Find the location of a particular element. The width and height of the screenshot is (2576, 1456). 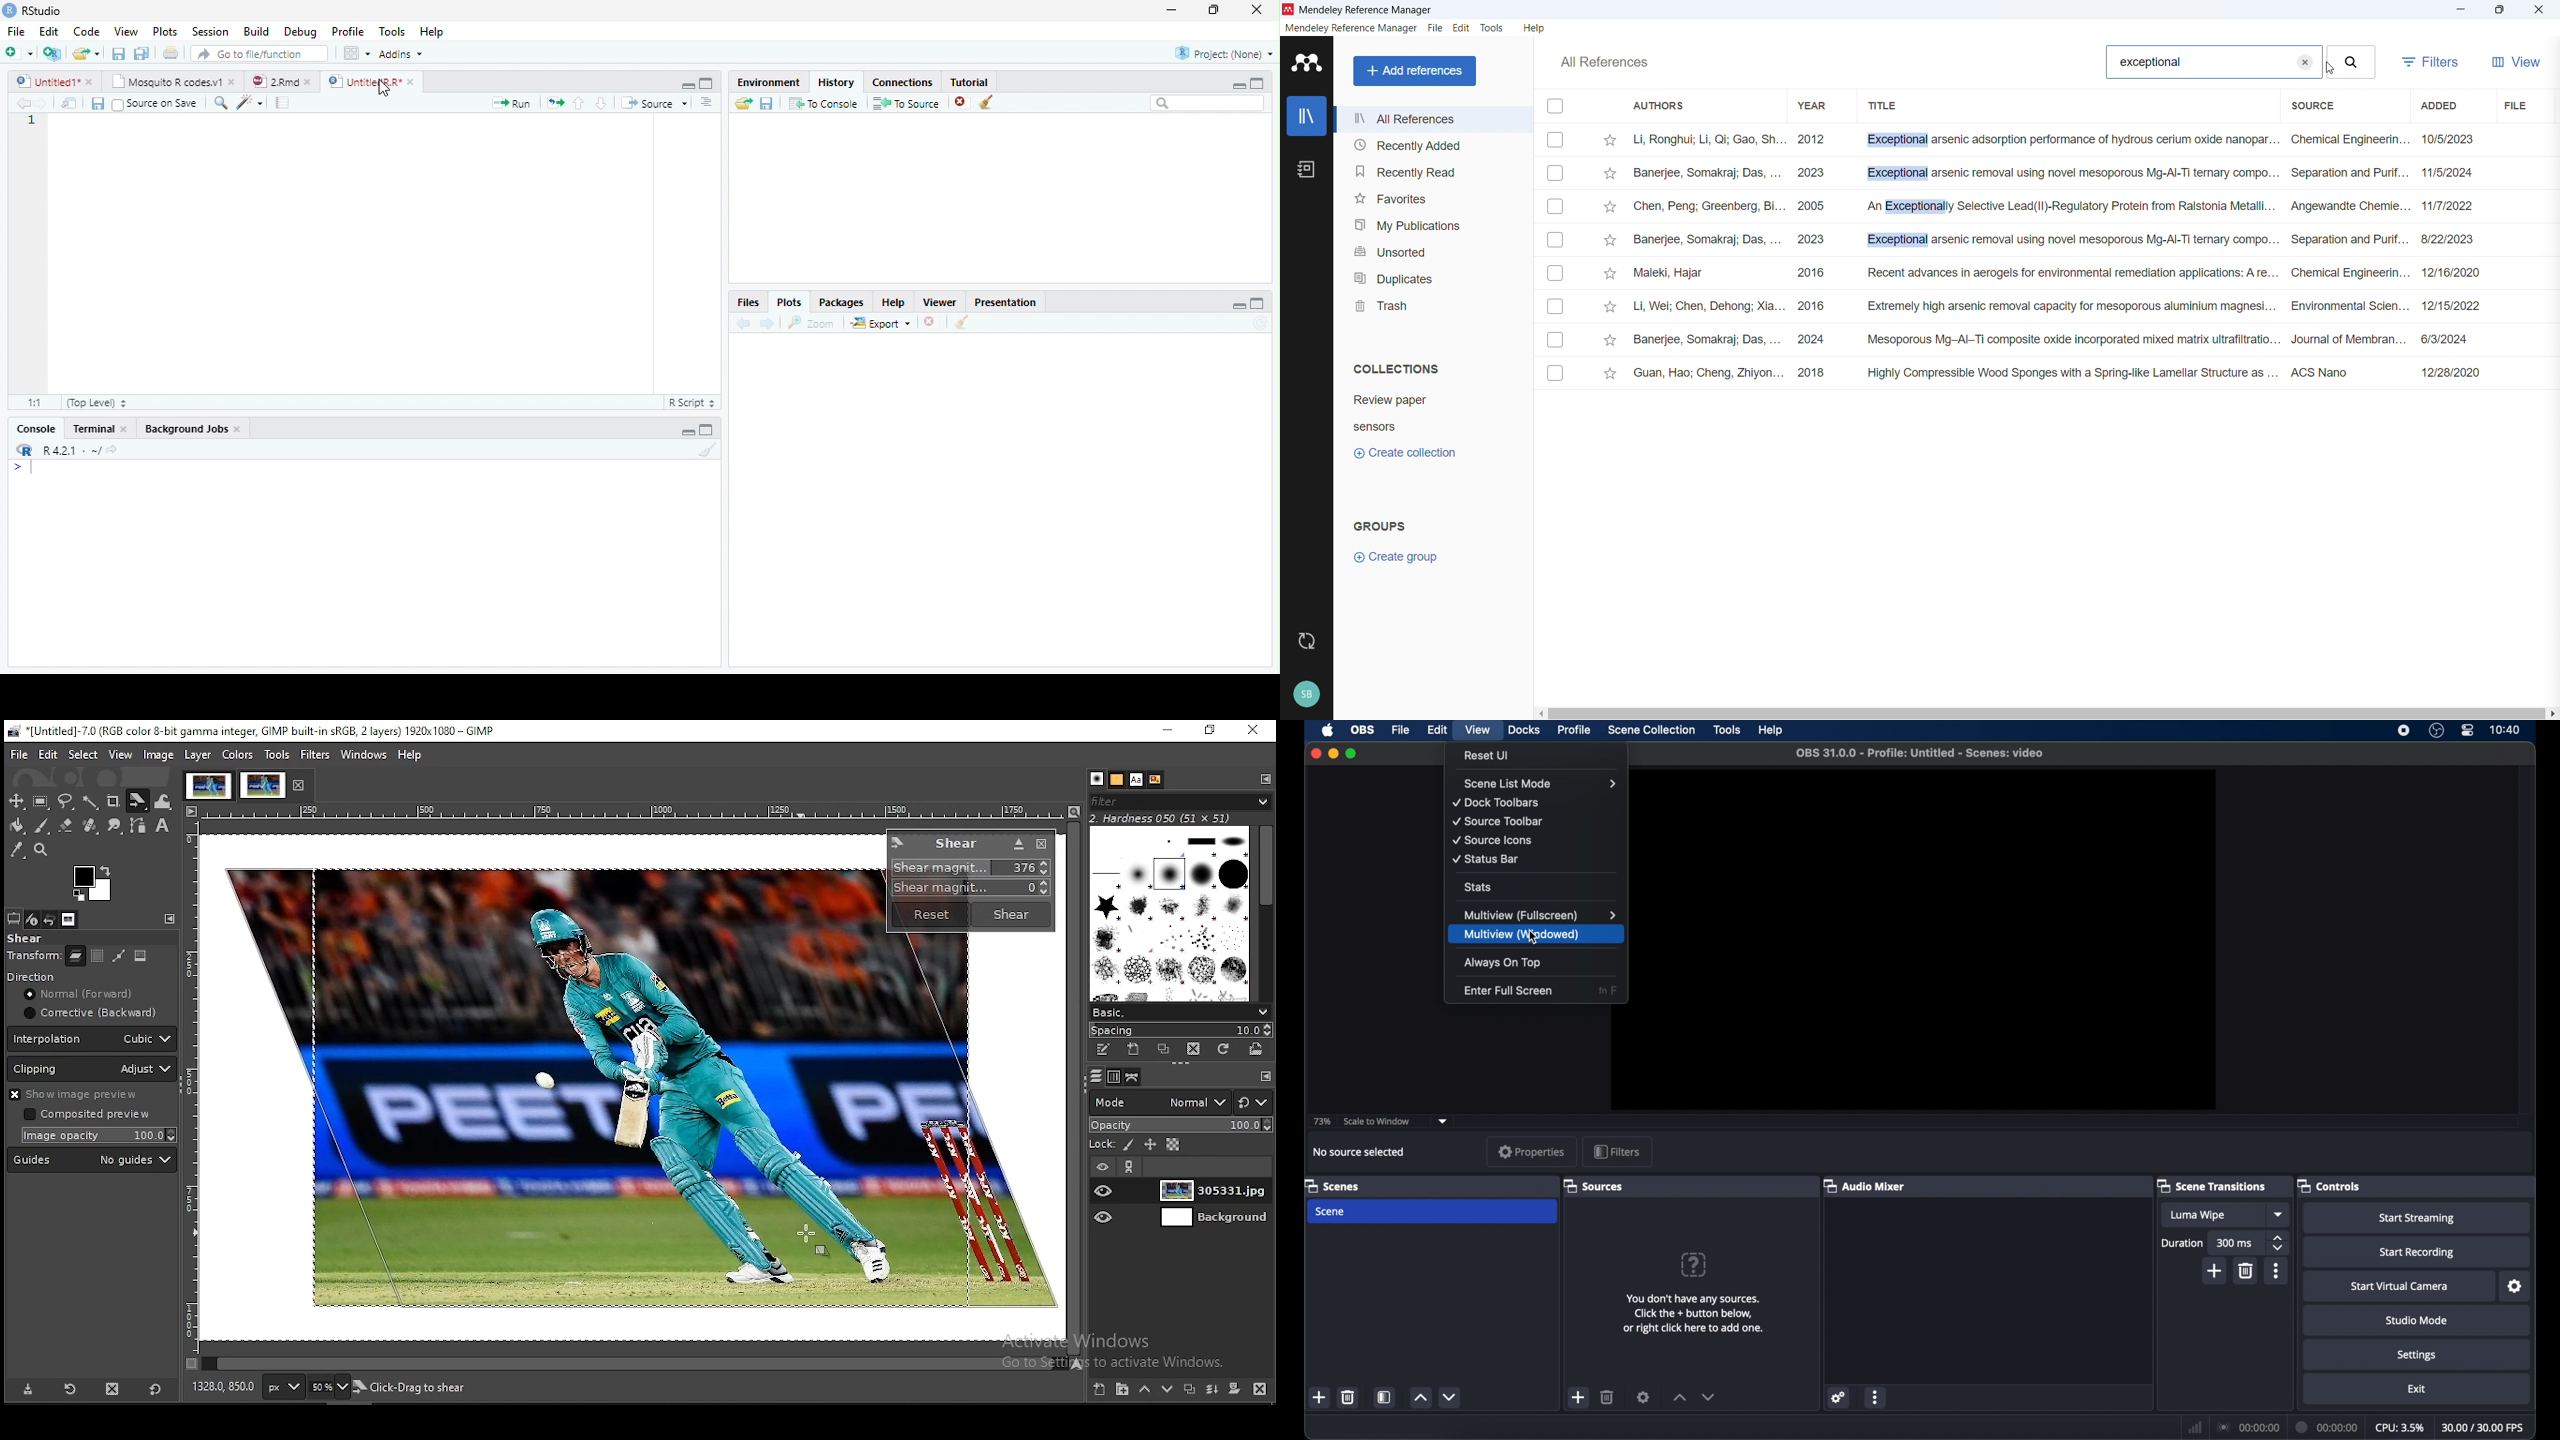

Project: (None) is located at coordinates (1225, 53).